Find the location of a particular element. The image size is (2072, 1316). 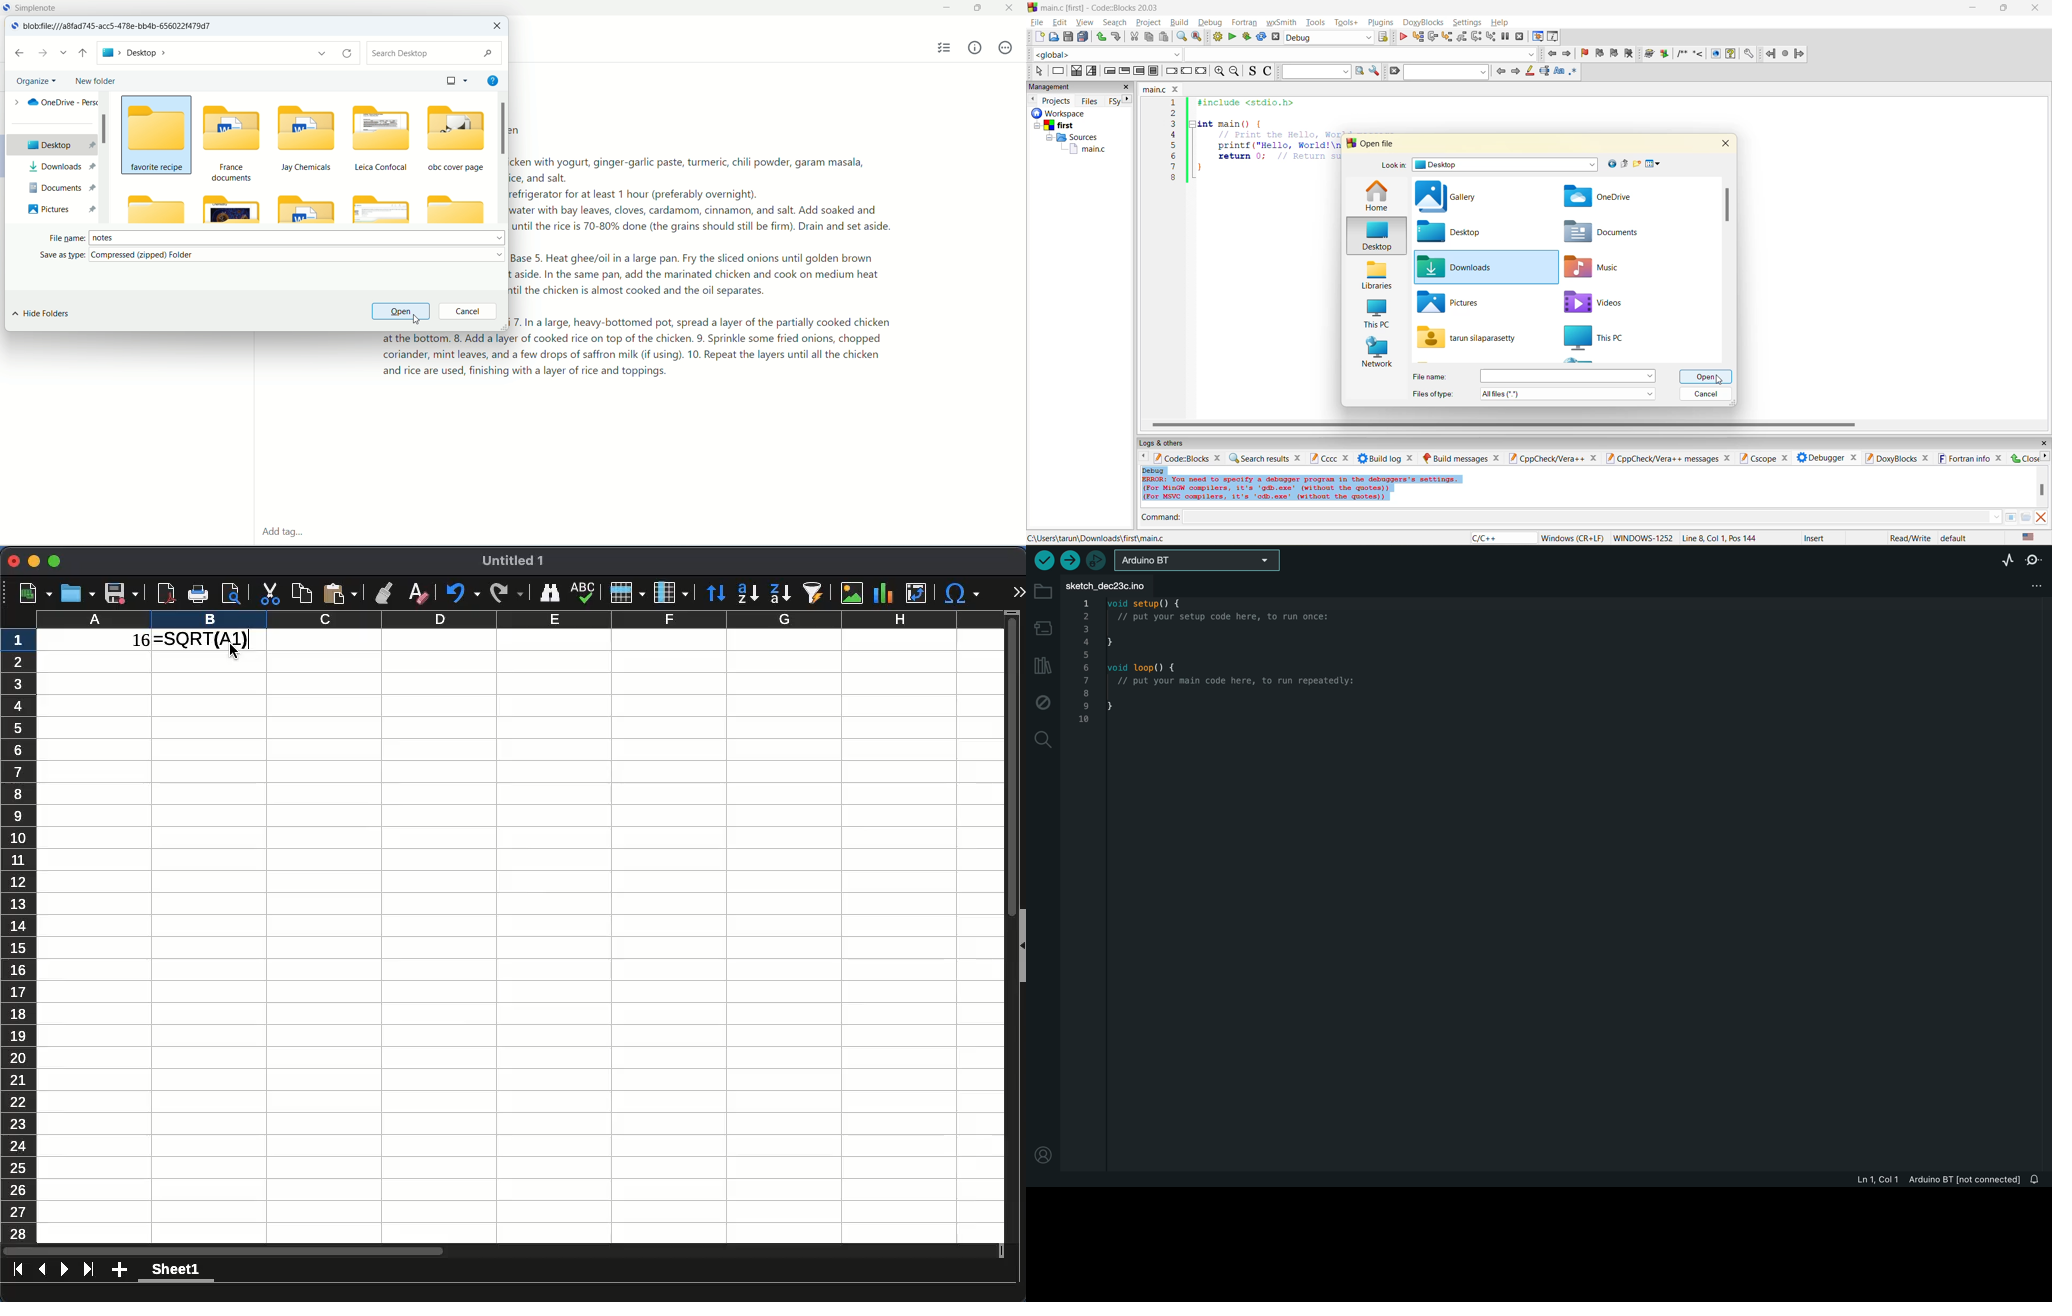

this pc is located at coordinates (1610, 338).